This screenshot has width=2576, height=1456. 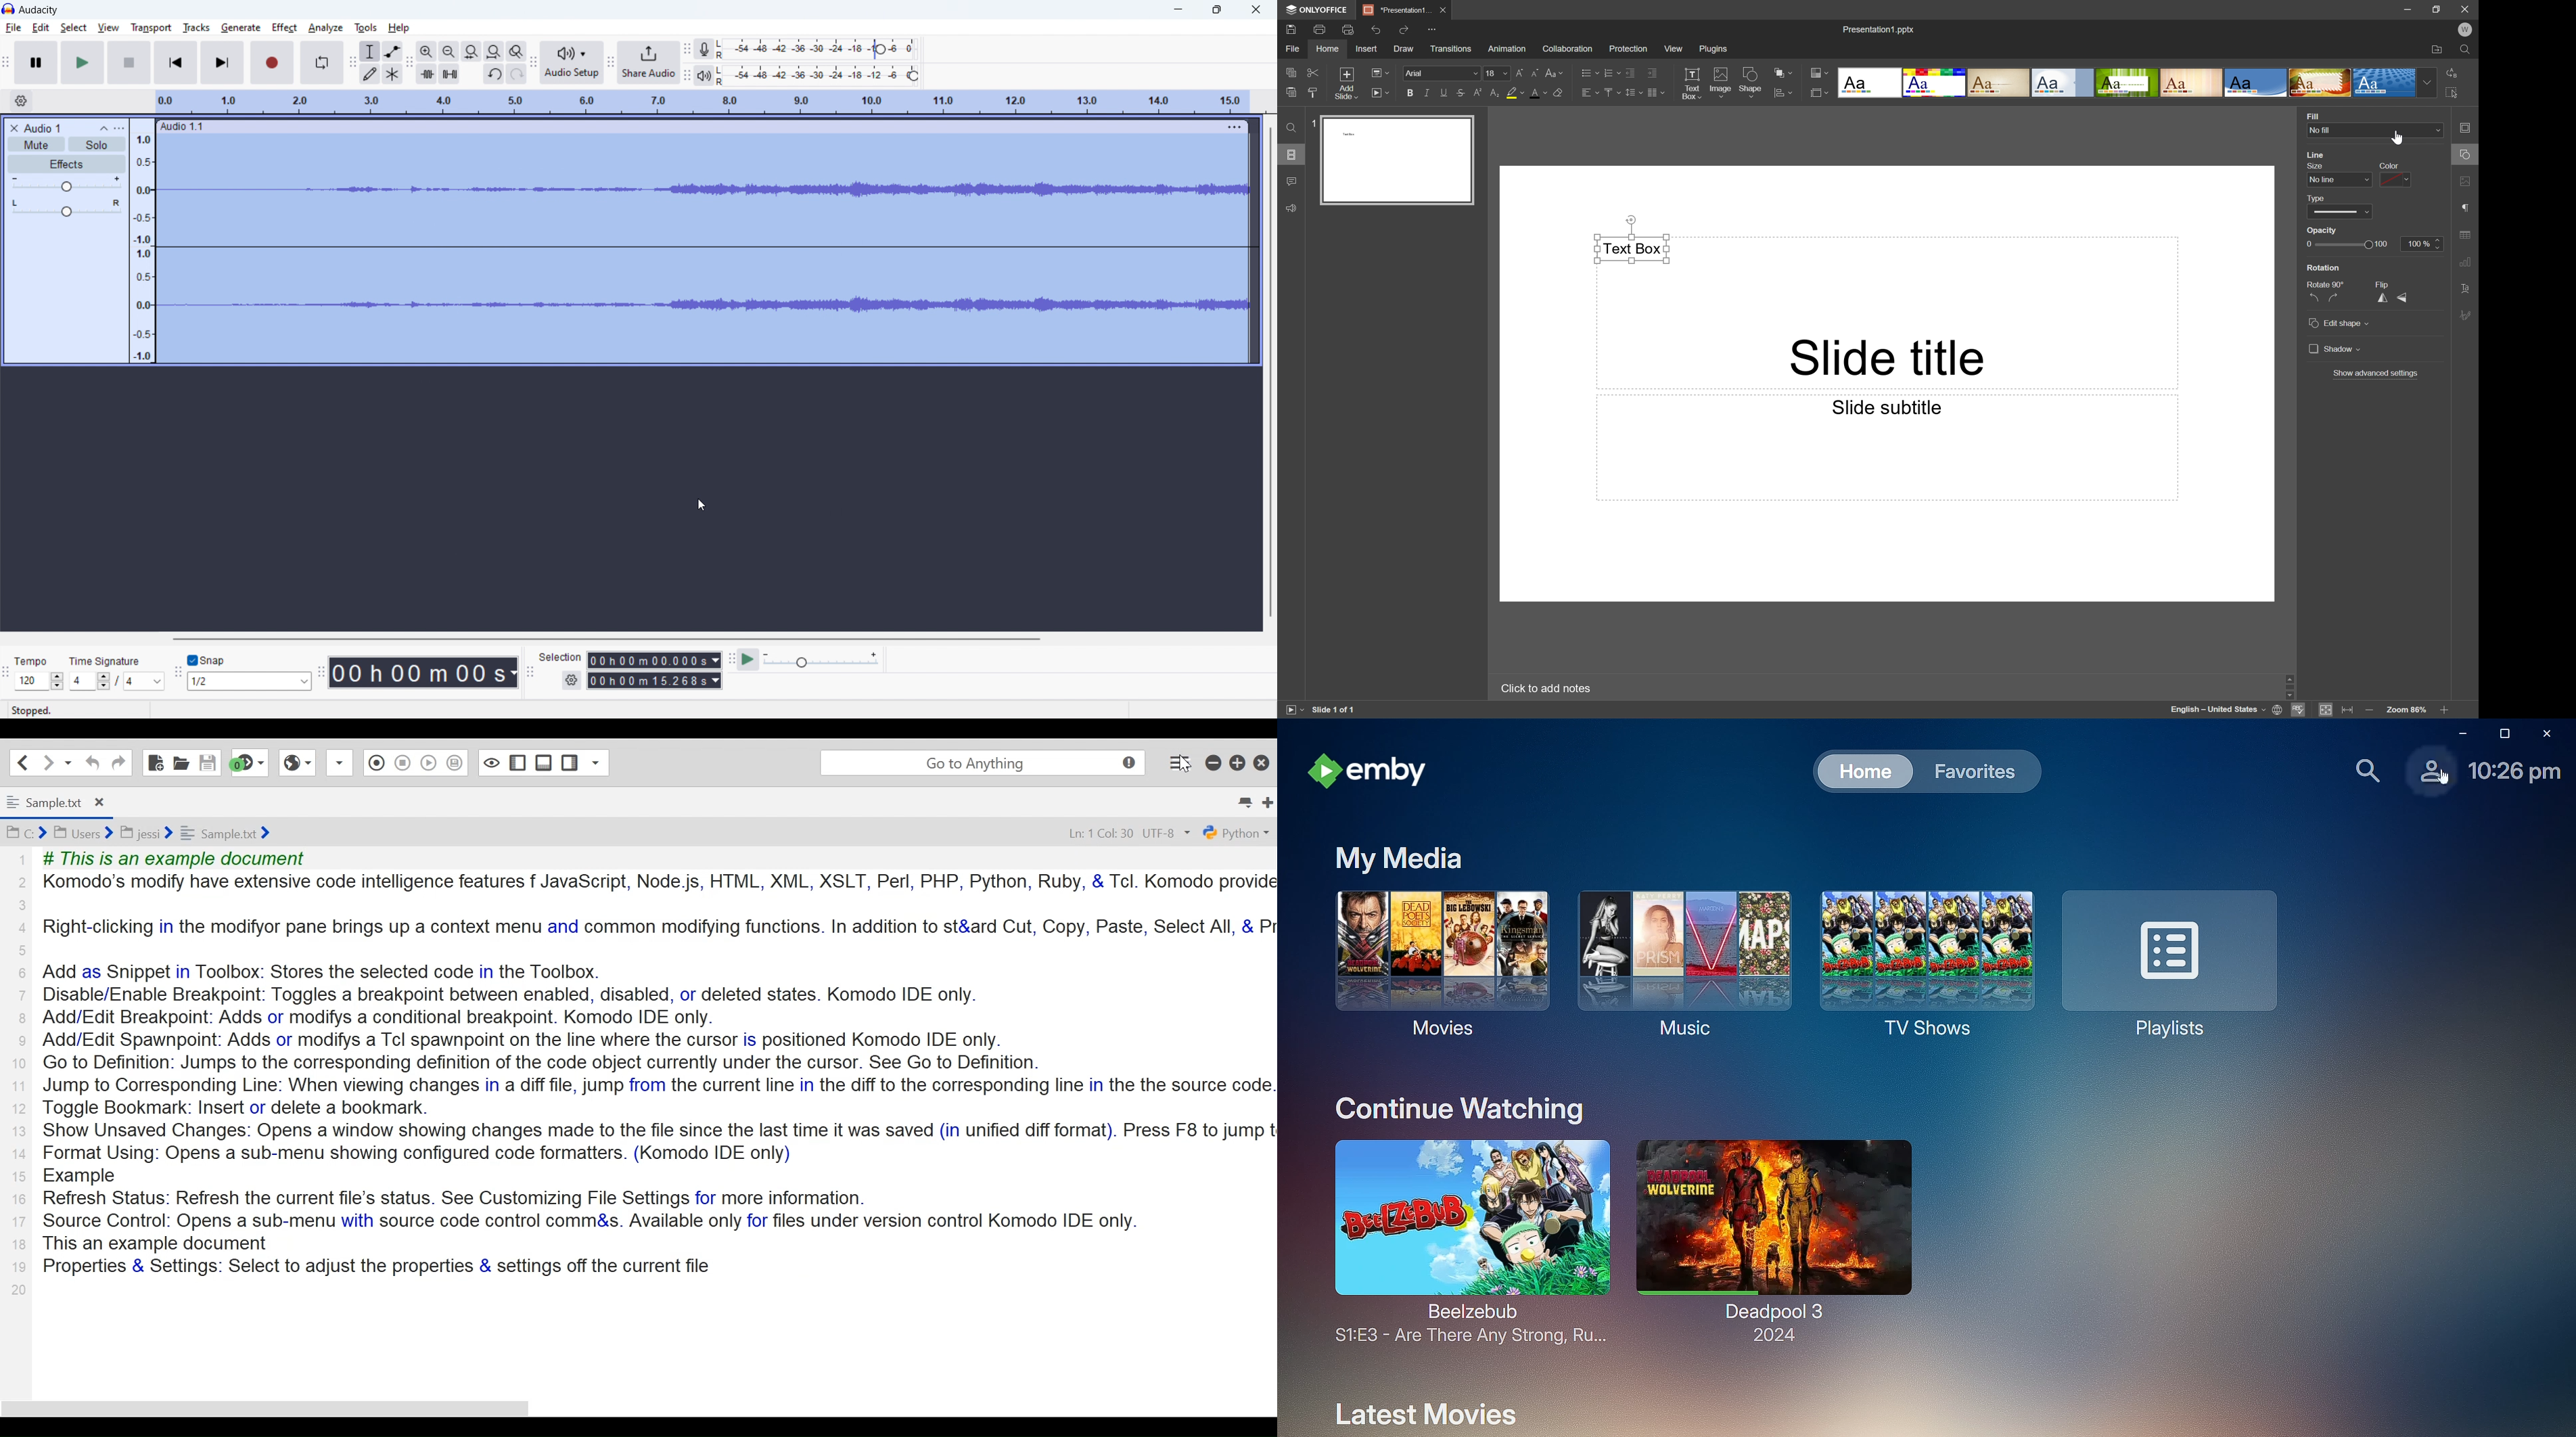 What do you see at coordinates (41, 28) in the screenshot?
I see `edit` at bounding box center [41, 28].